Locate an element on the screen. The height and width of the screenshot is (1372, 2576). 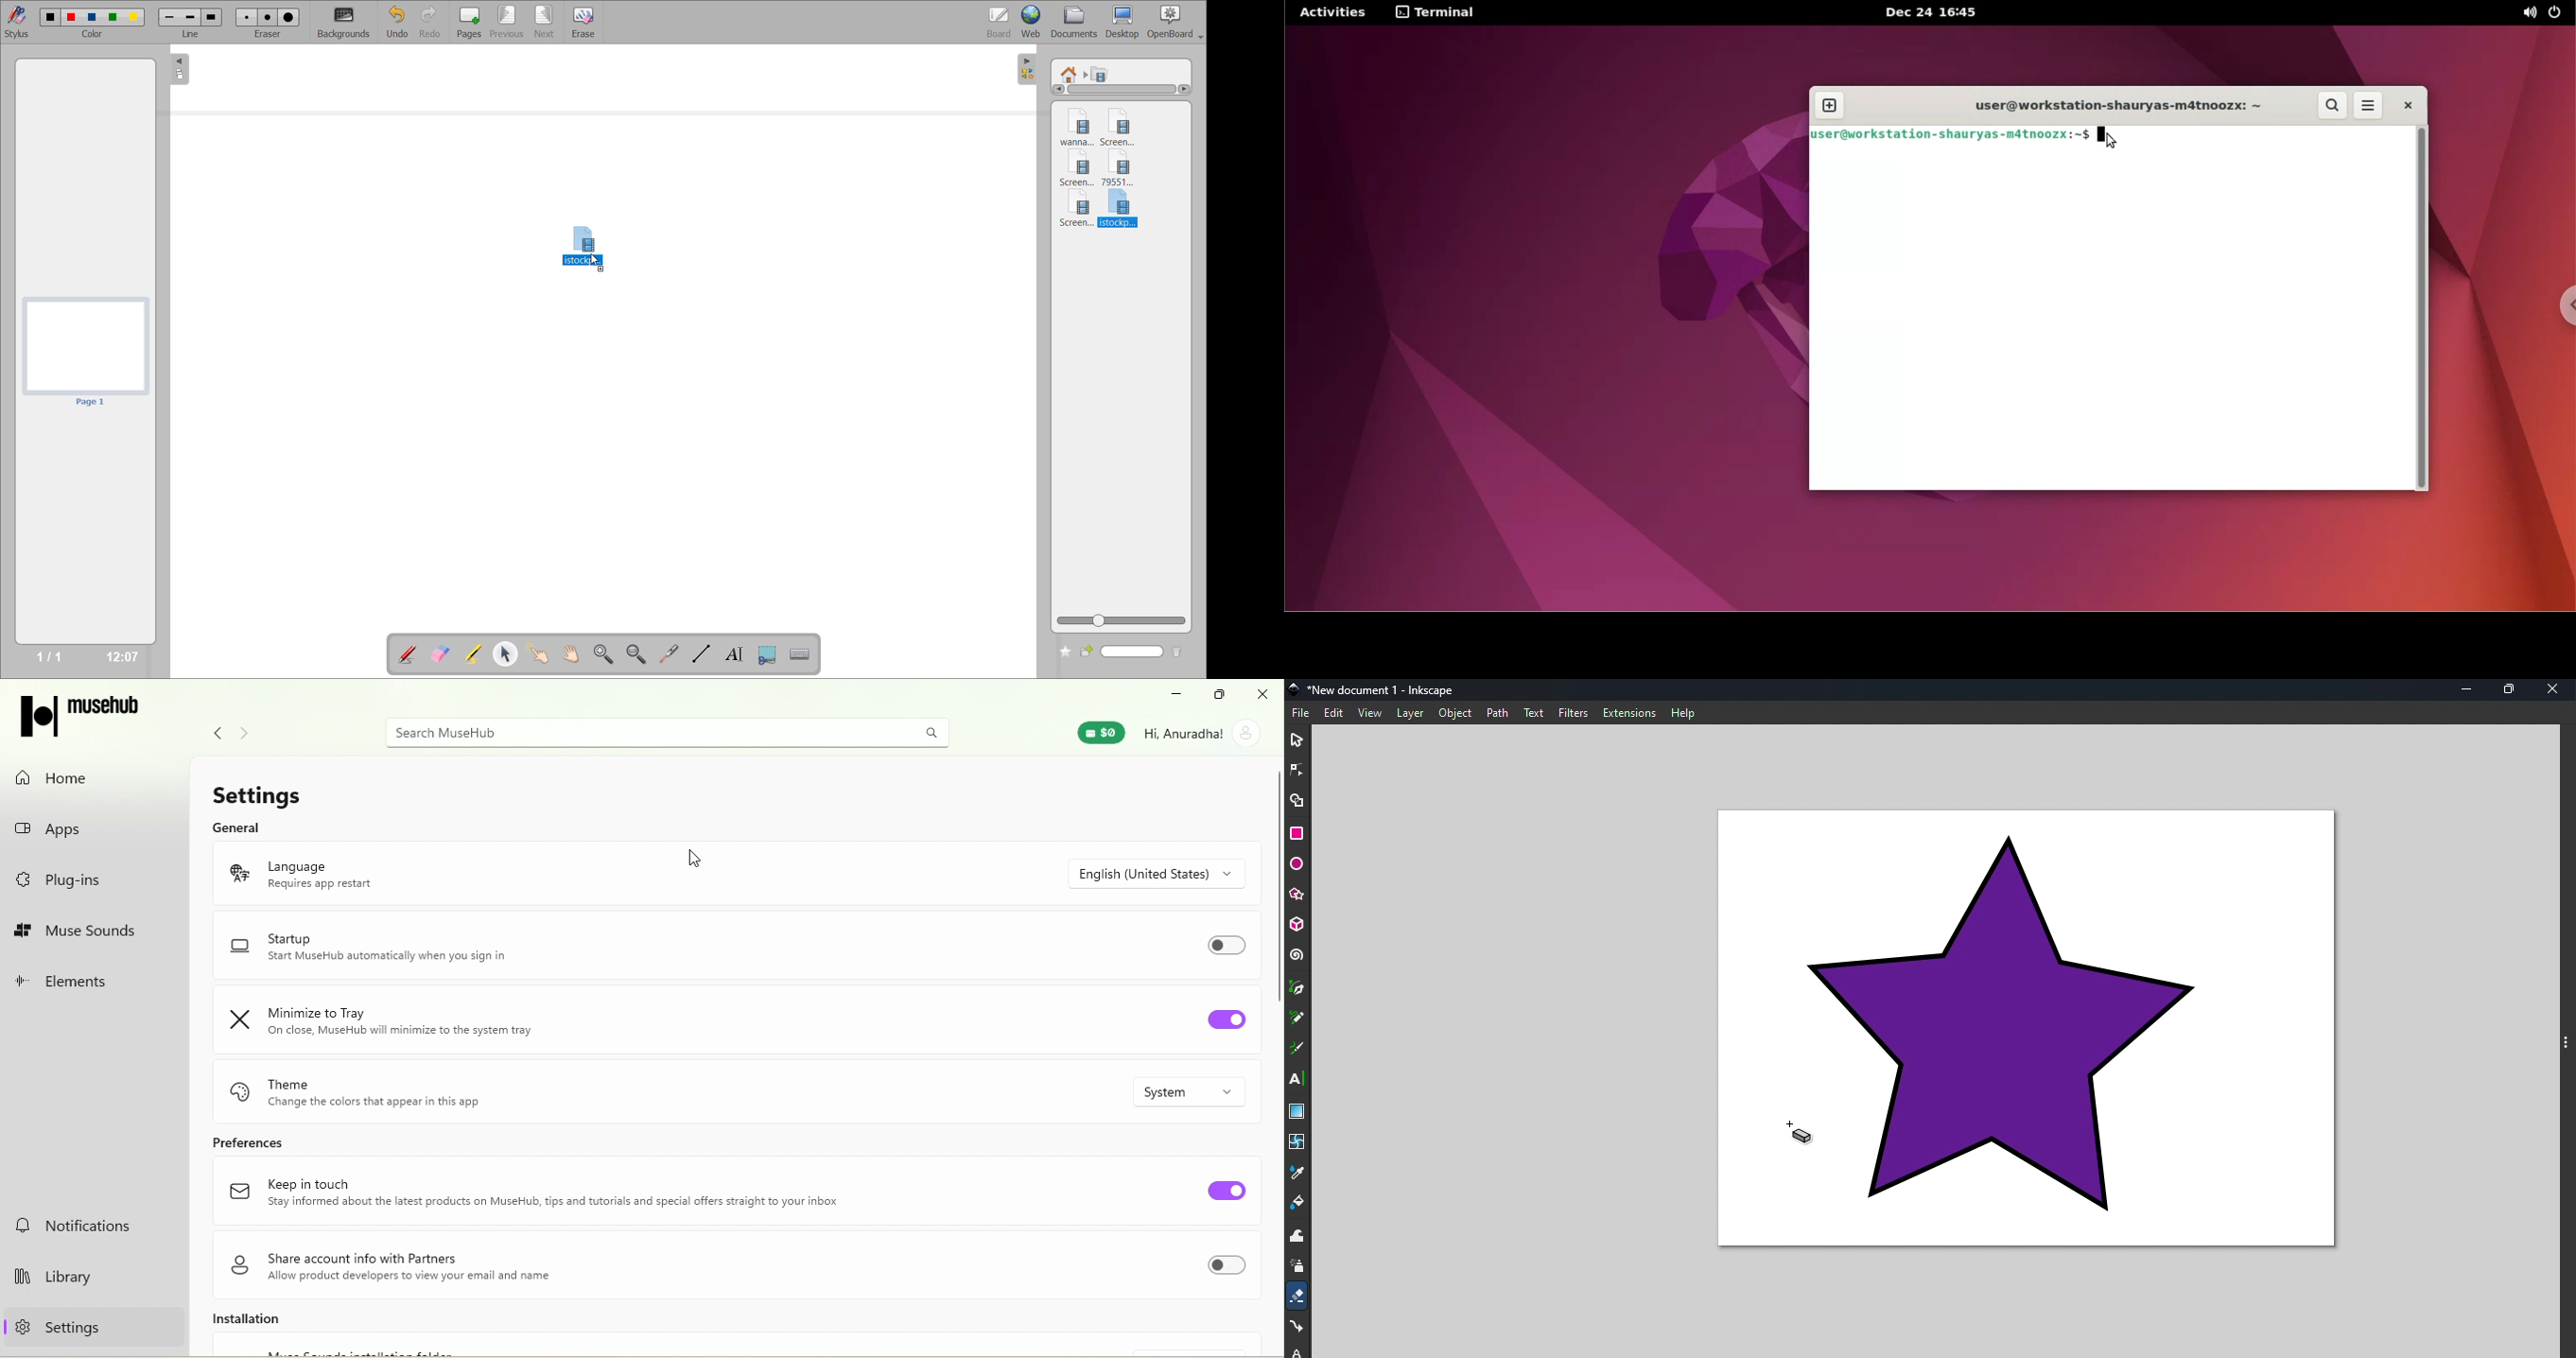
home is located at coordinates (83, 774).